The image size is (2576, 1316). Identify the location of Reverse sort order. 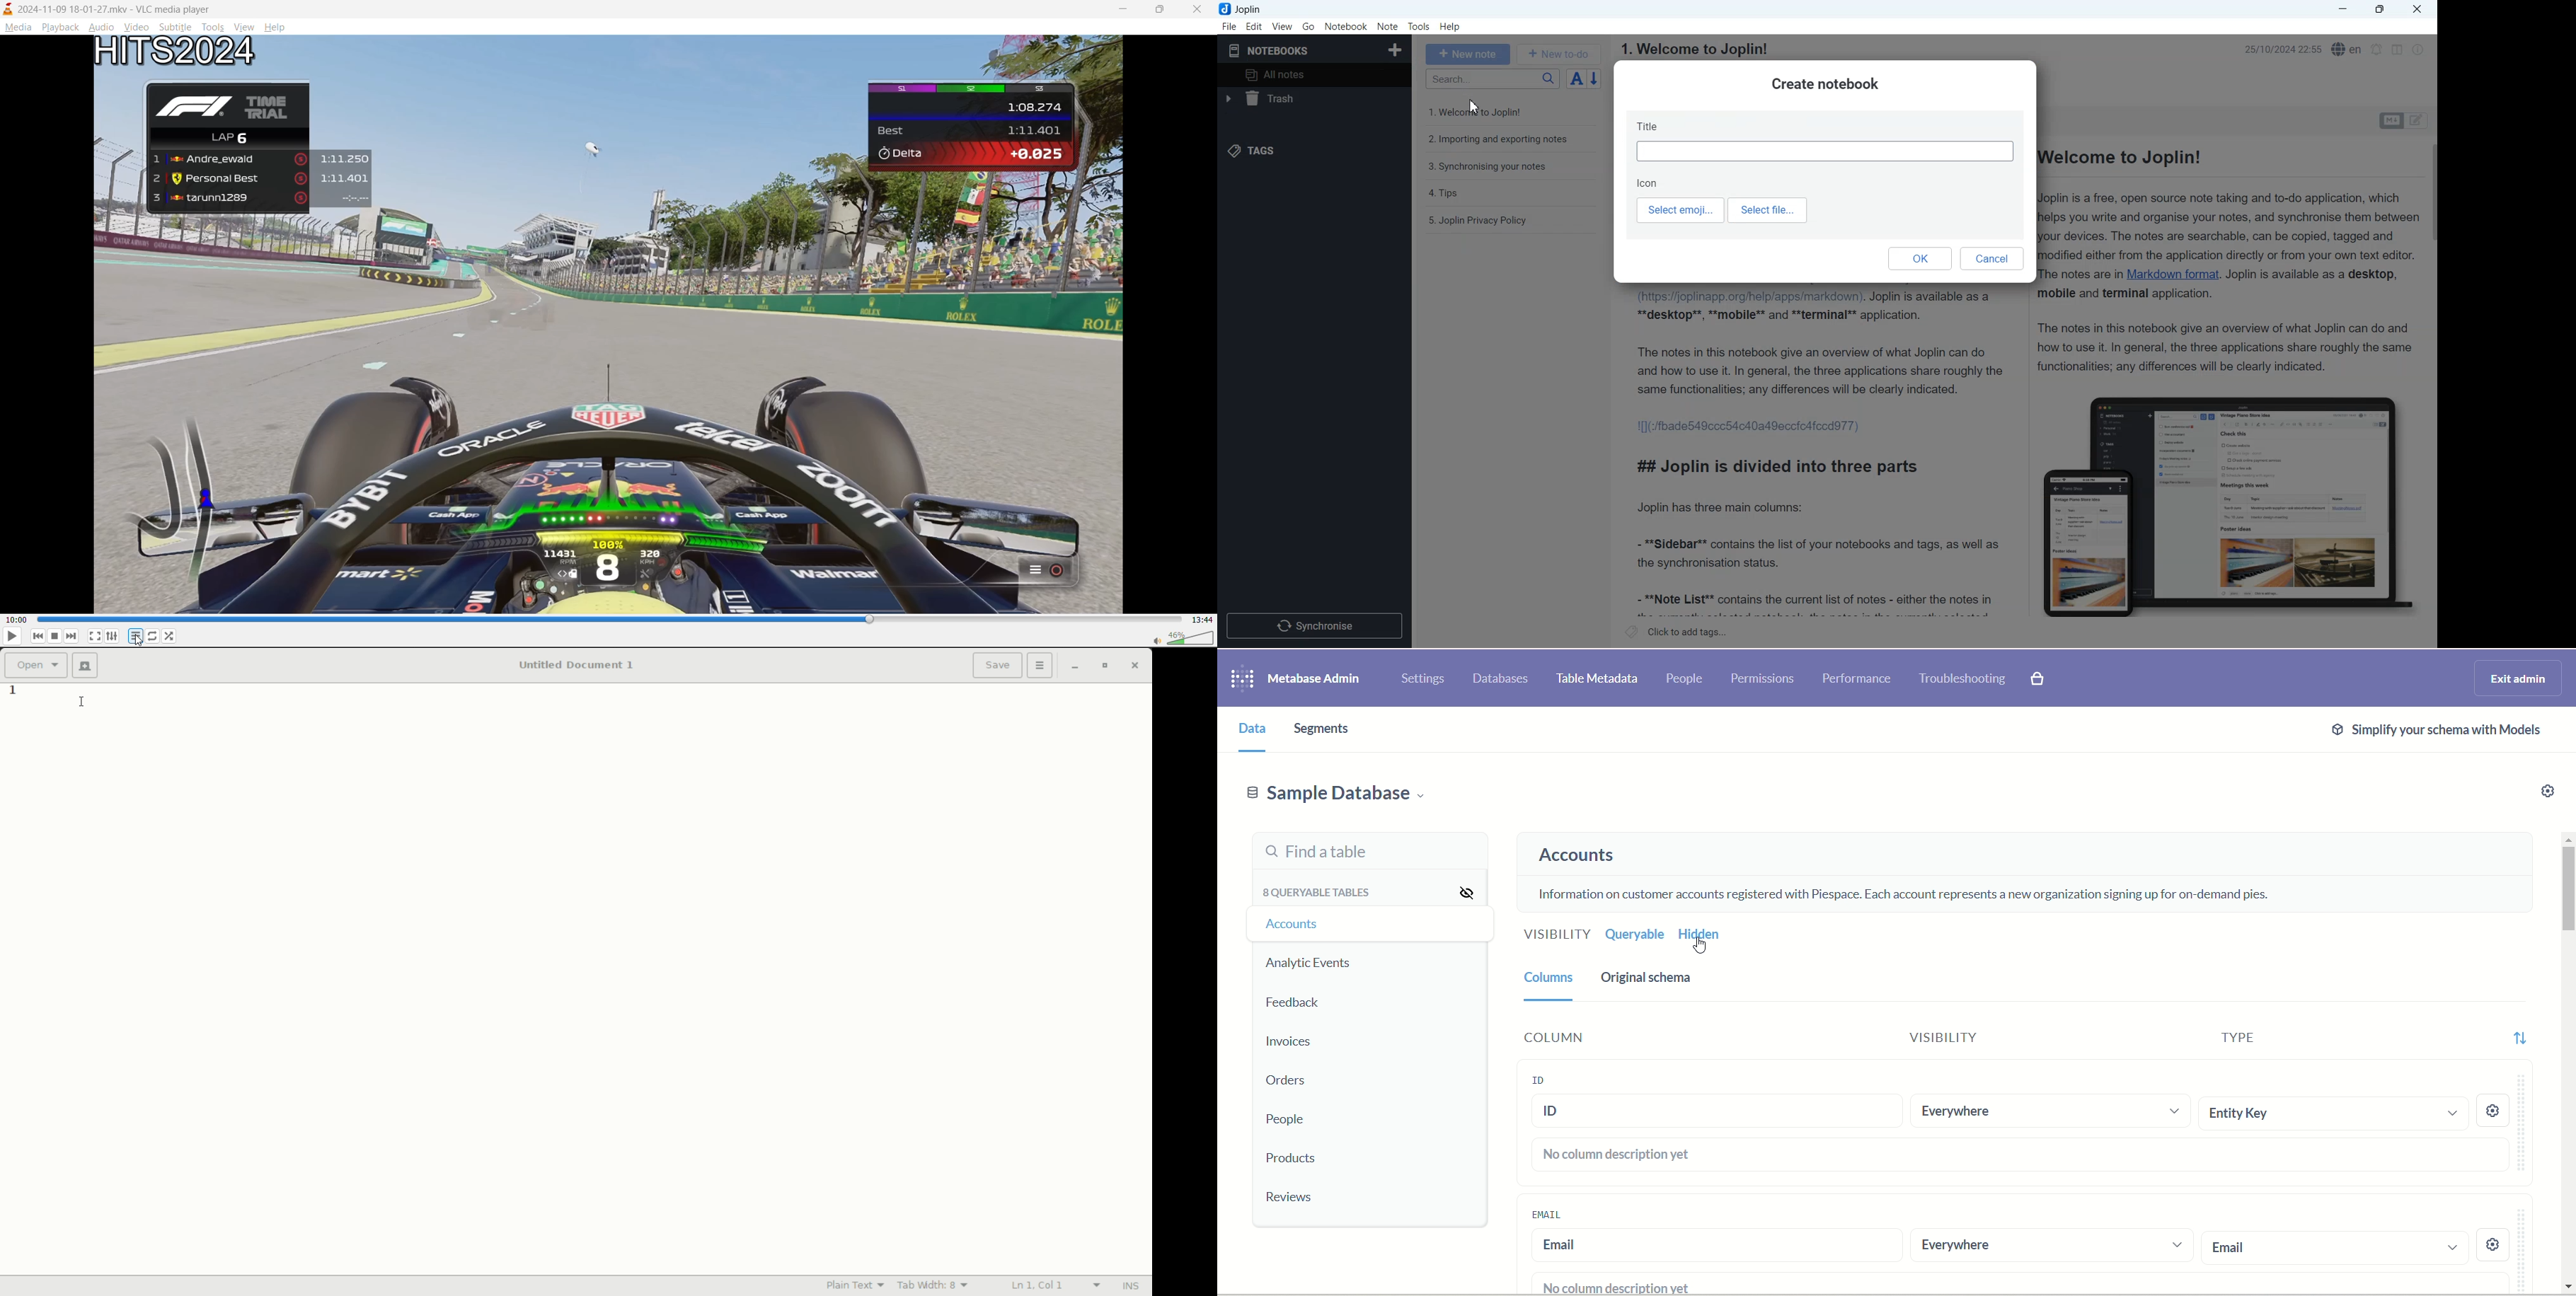
(1596, 79).